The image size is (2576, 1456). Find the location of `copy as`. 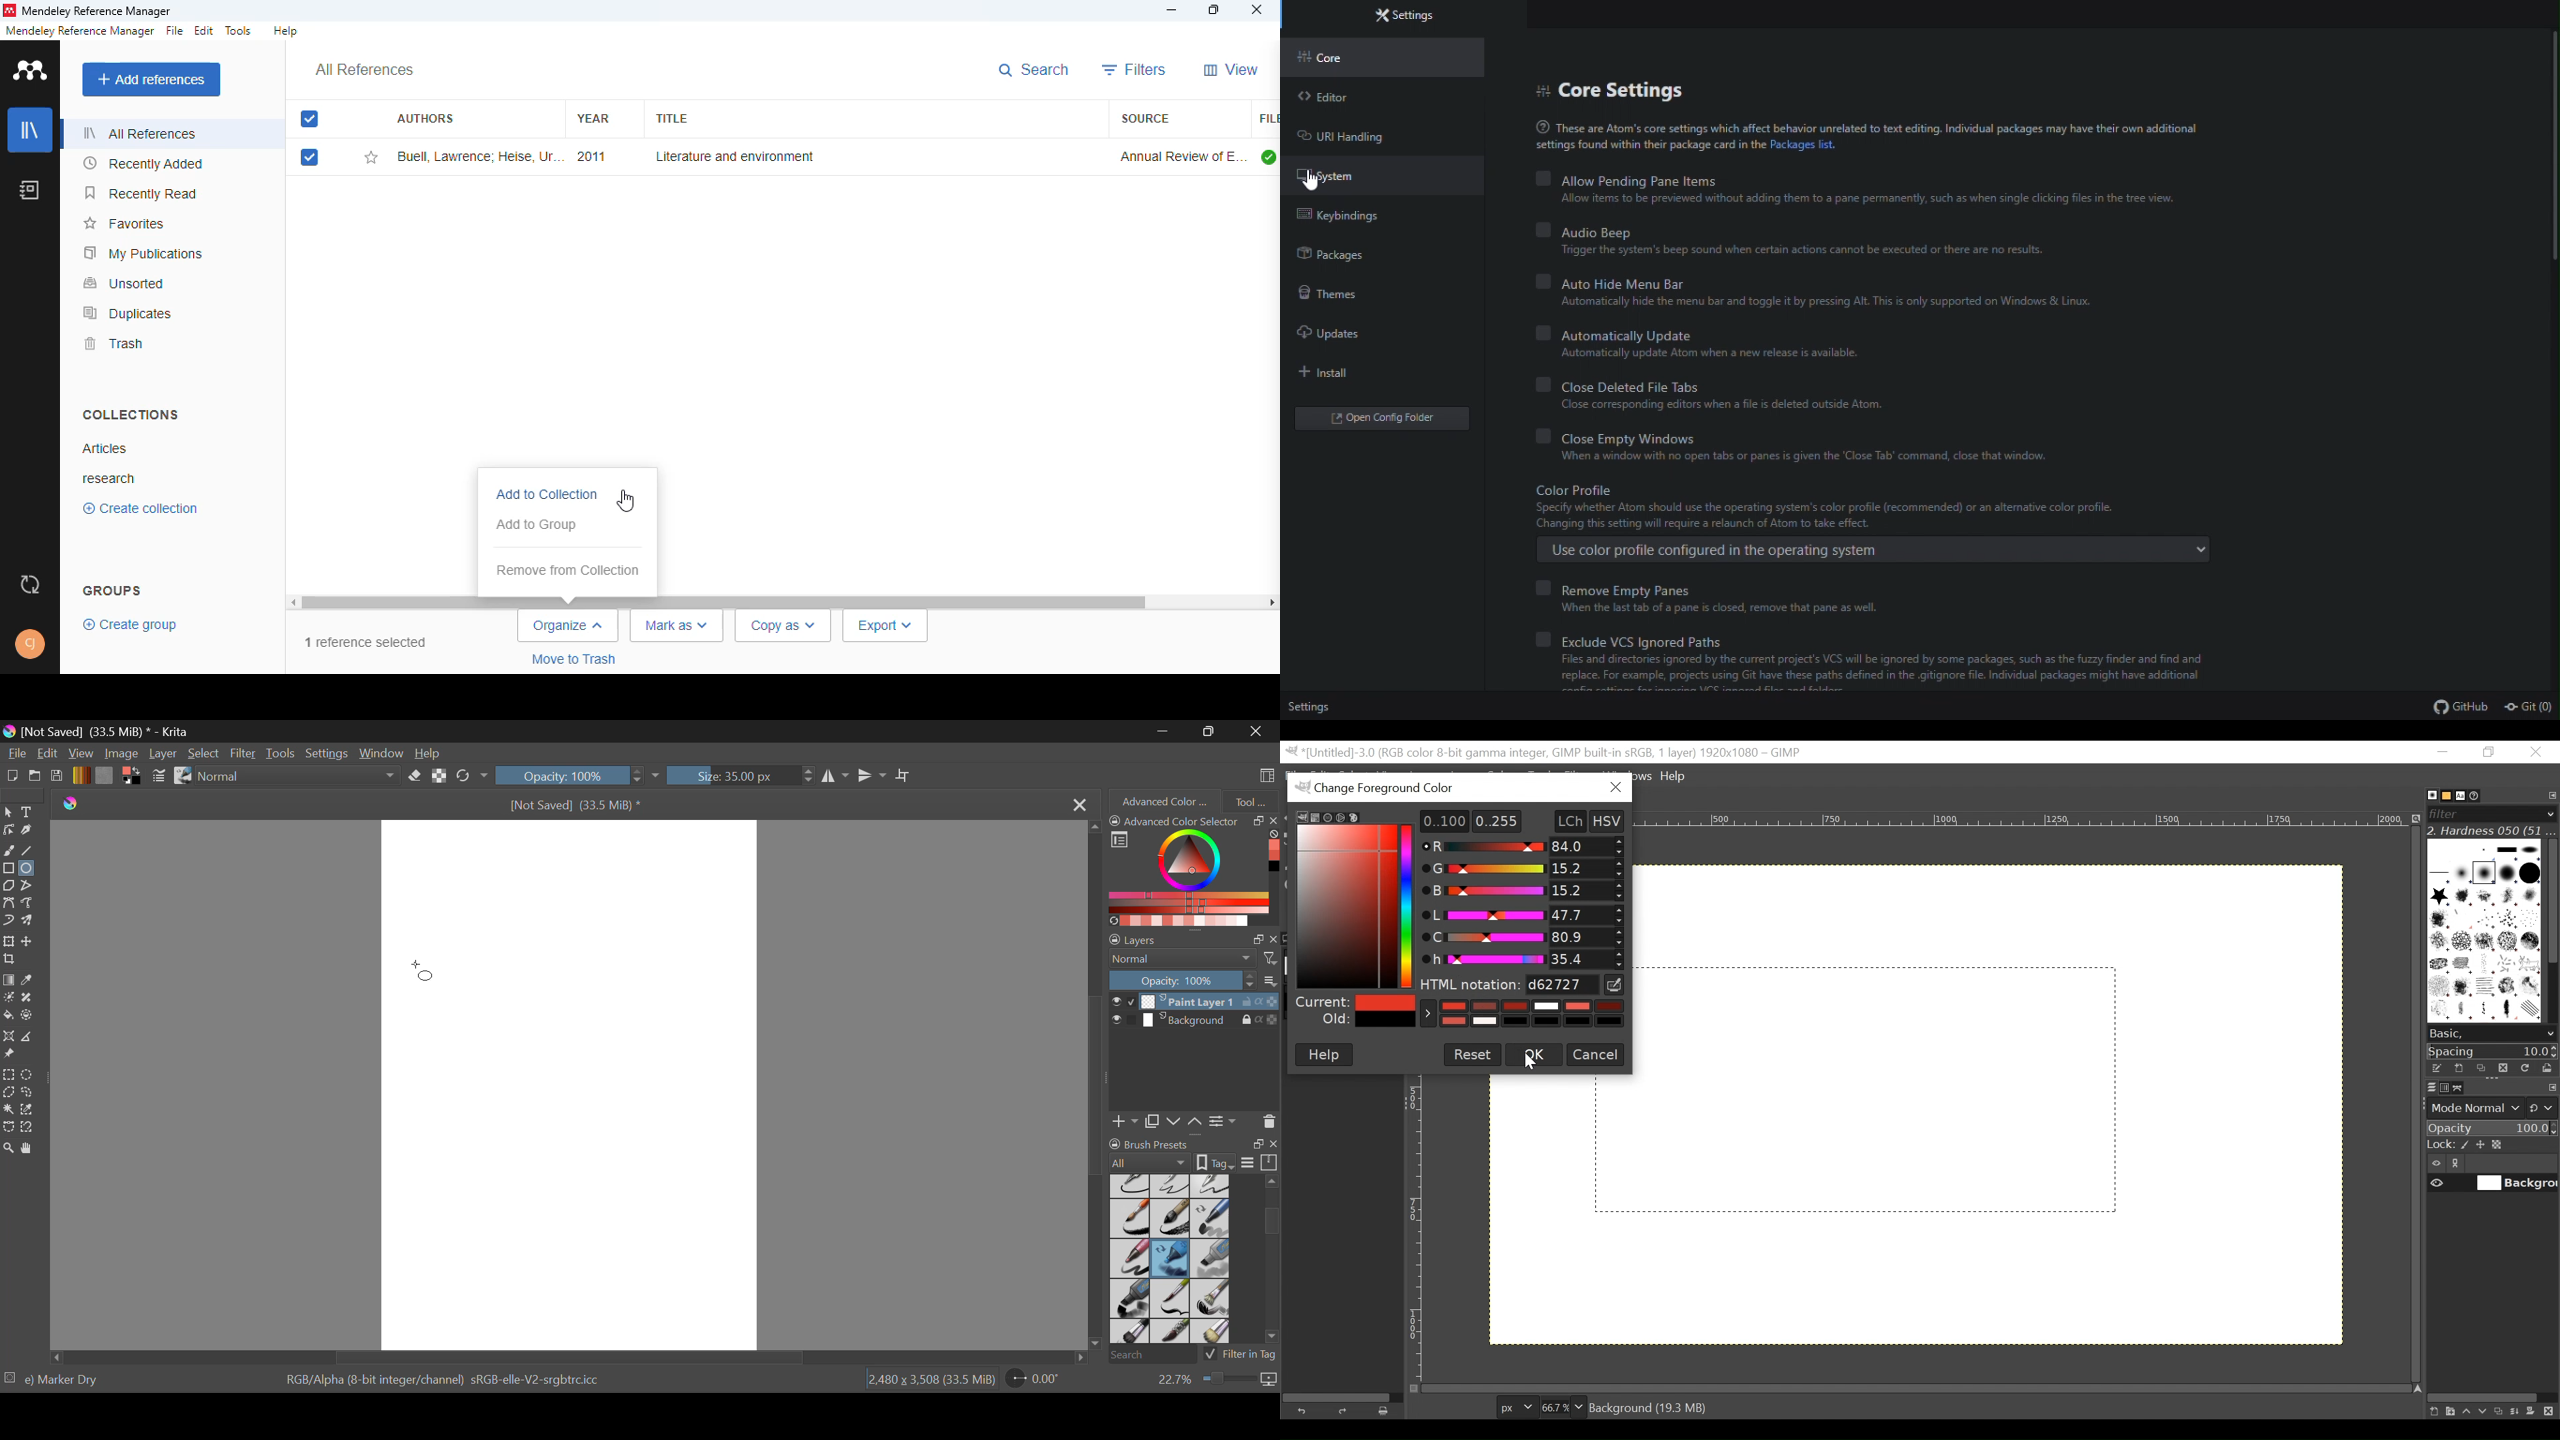

copy as is located at coordinates (785, 626).